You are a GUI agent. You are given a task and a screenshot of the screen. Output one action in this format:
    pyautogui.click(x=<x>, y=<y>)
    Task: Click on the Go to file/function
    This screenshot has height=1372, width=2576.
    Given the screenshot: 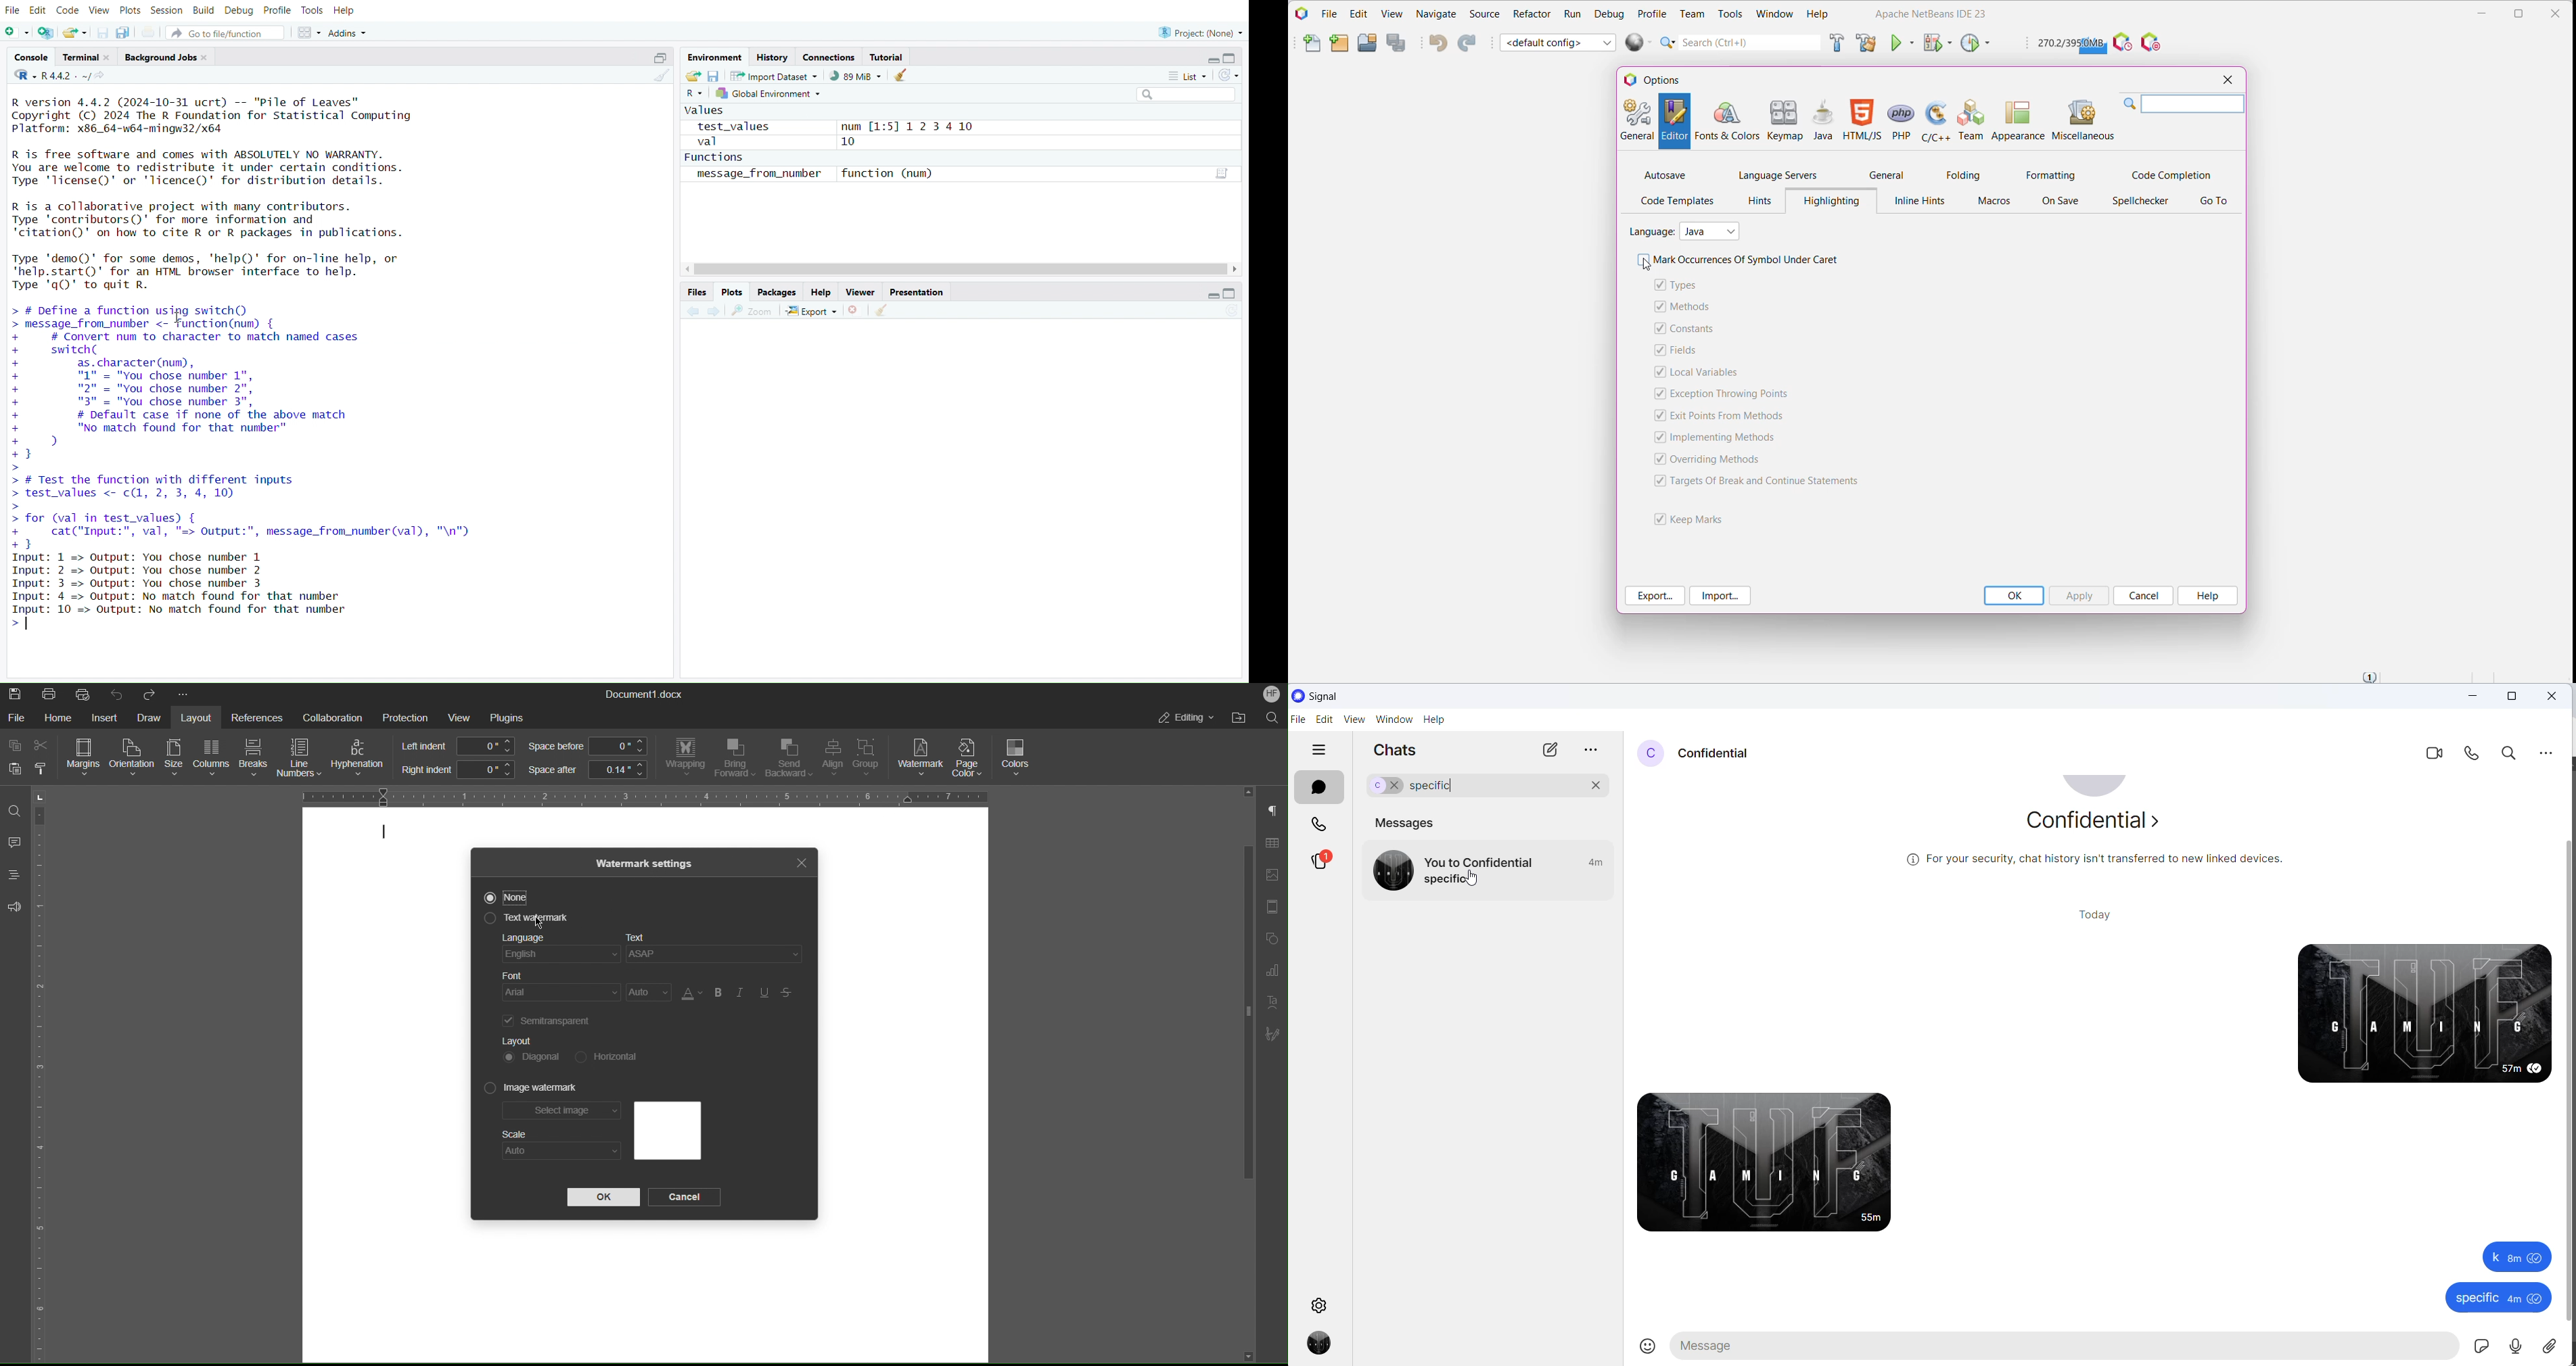 What is the action you would take?
    pyautogui.click(x=225, y=33)
    